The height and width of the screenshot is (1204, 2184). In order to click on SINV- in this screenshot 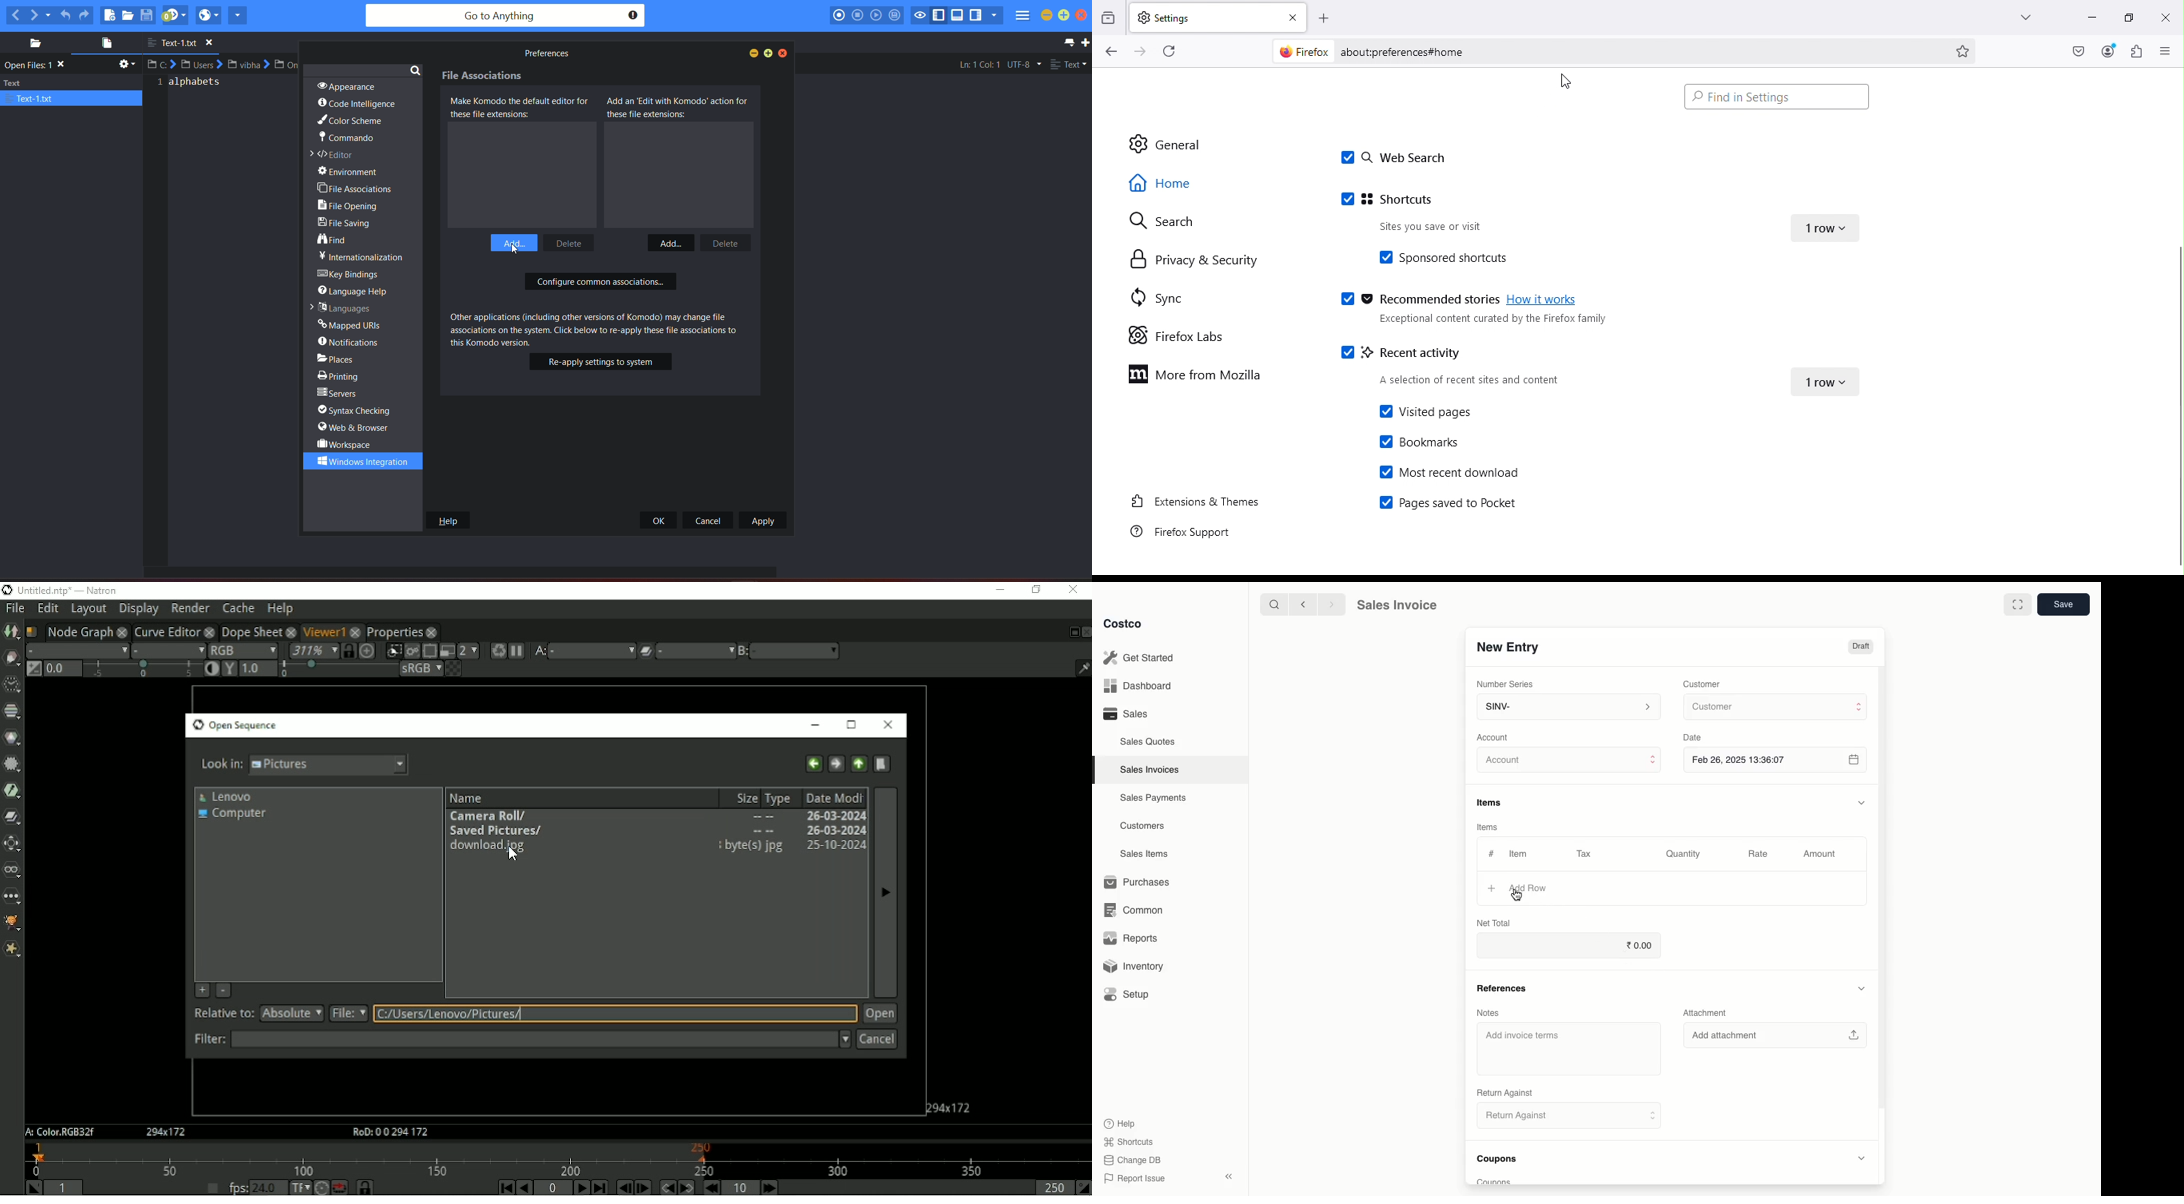, I will do `click(1568, 708)`.